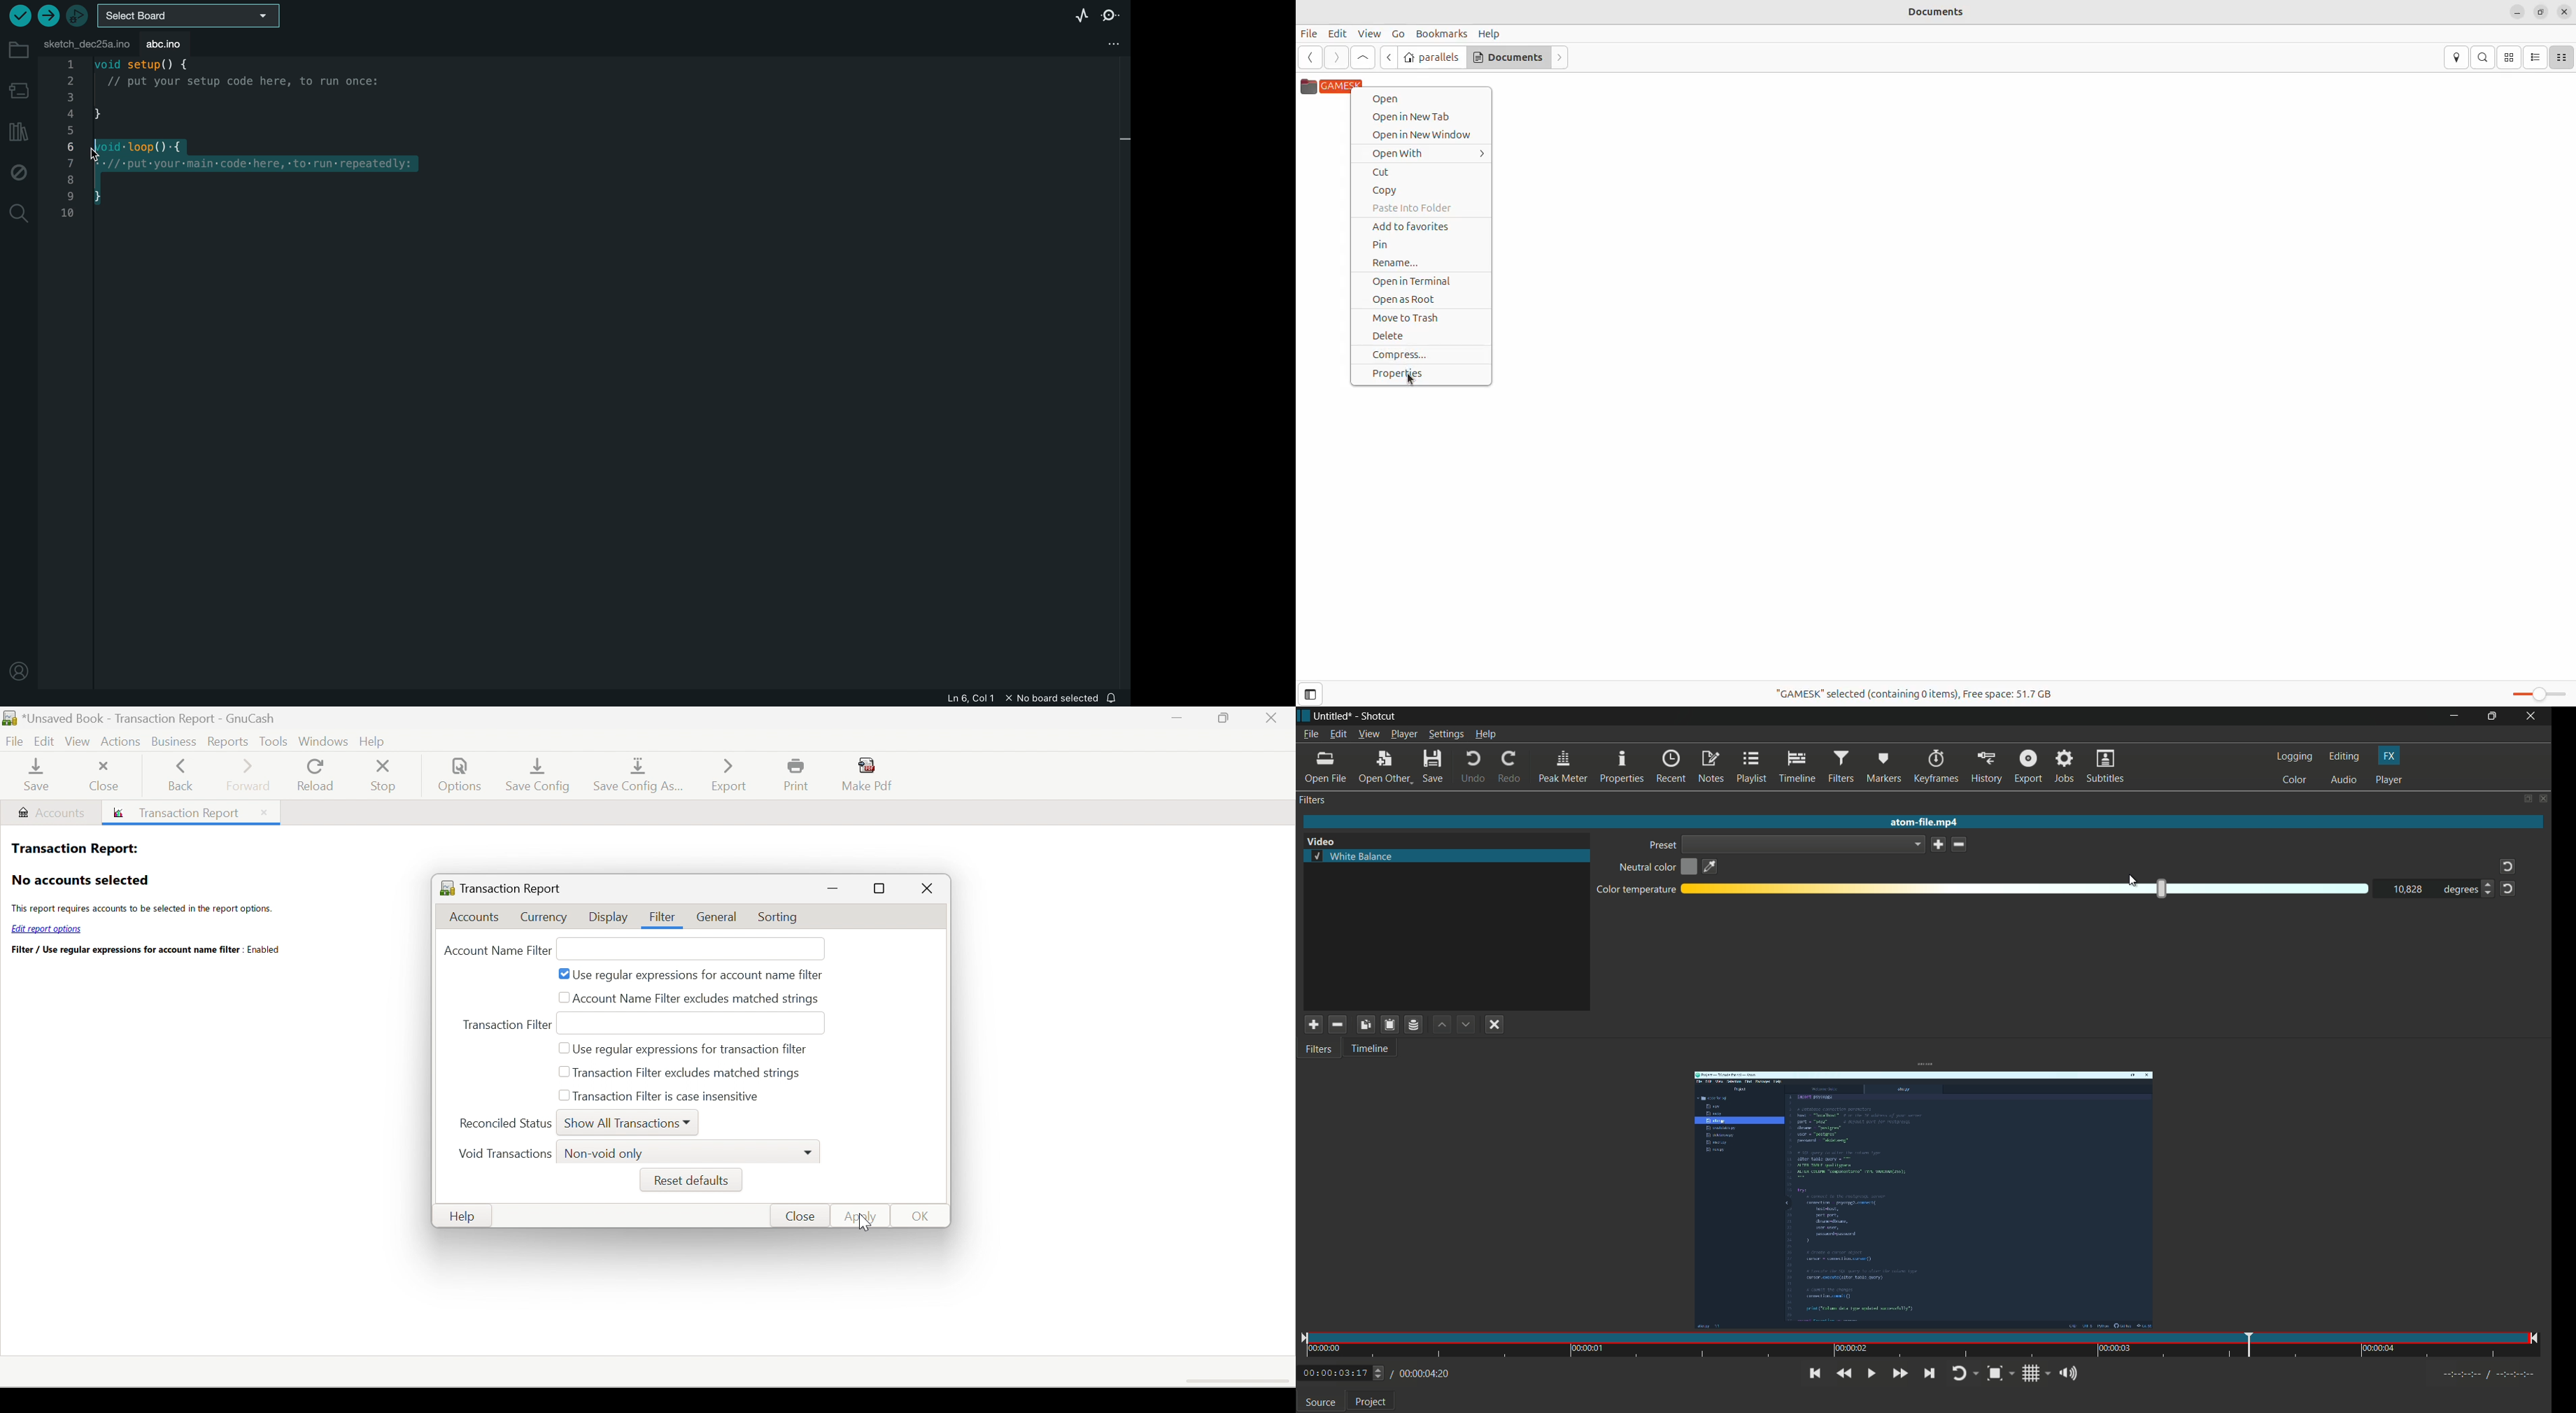 This screenshot has width=2576, height=1428. What do you see at coordinates (727, 774) in the screenshot?
I see `Export` at bounding box center [727, 774].